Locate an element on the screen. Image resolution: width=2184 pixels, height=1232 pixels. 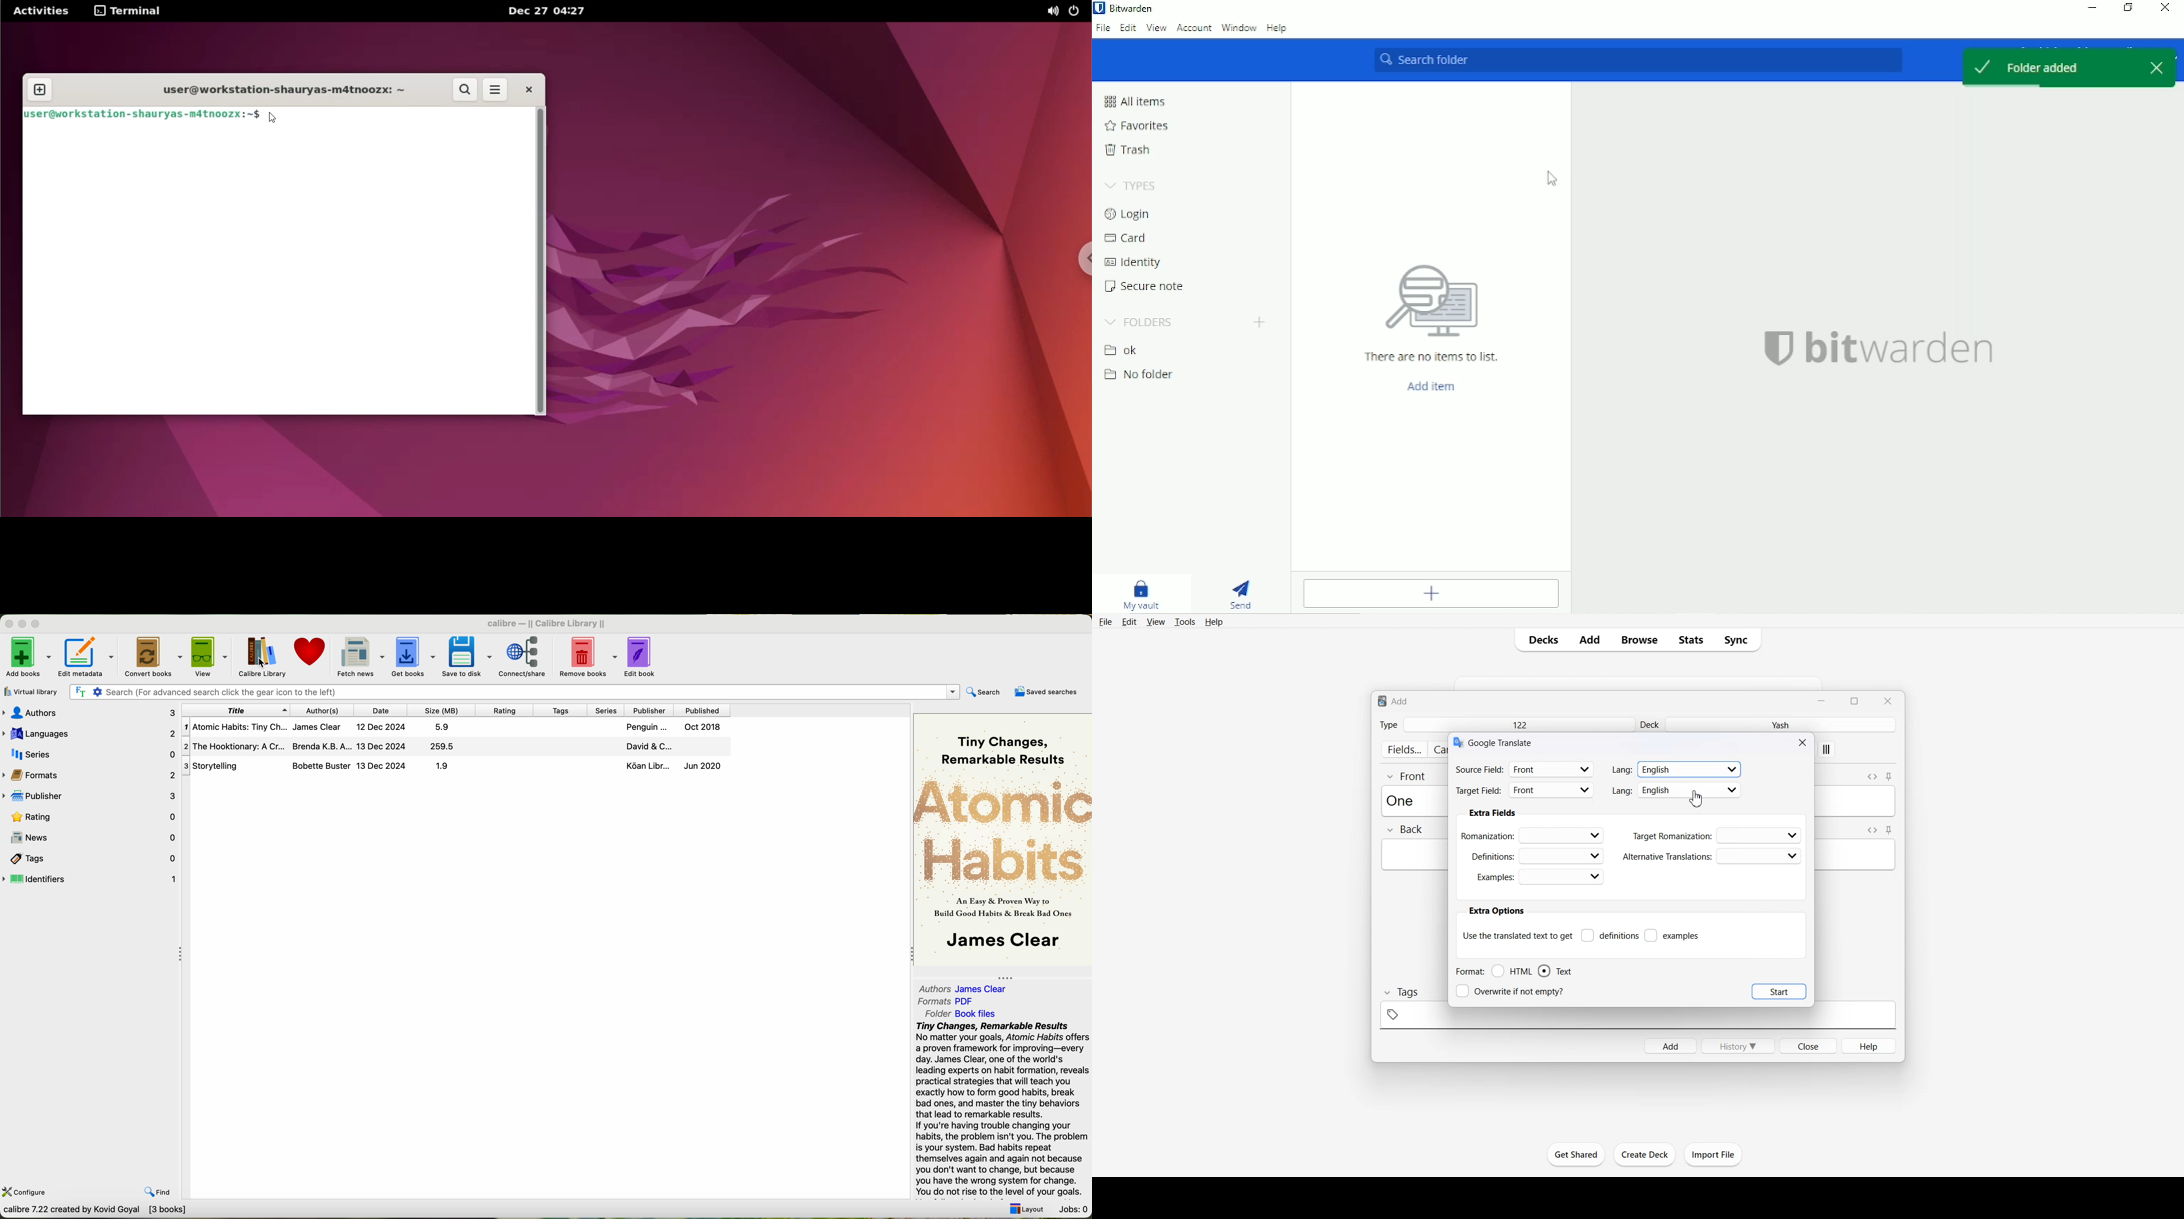
History is located at coordinates (1738, 1046).